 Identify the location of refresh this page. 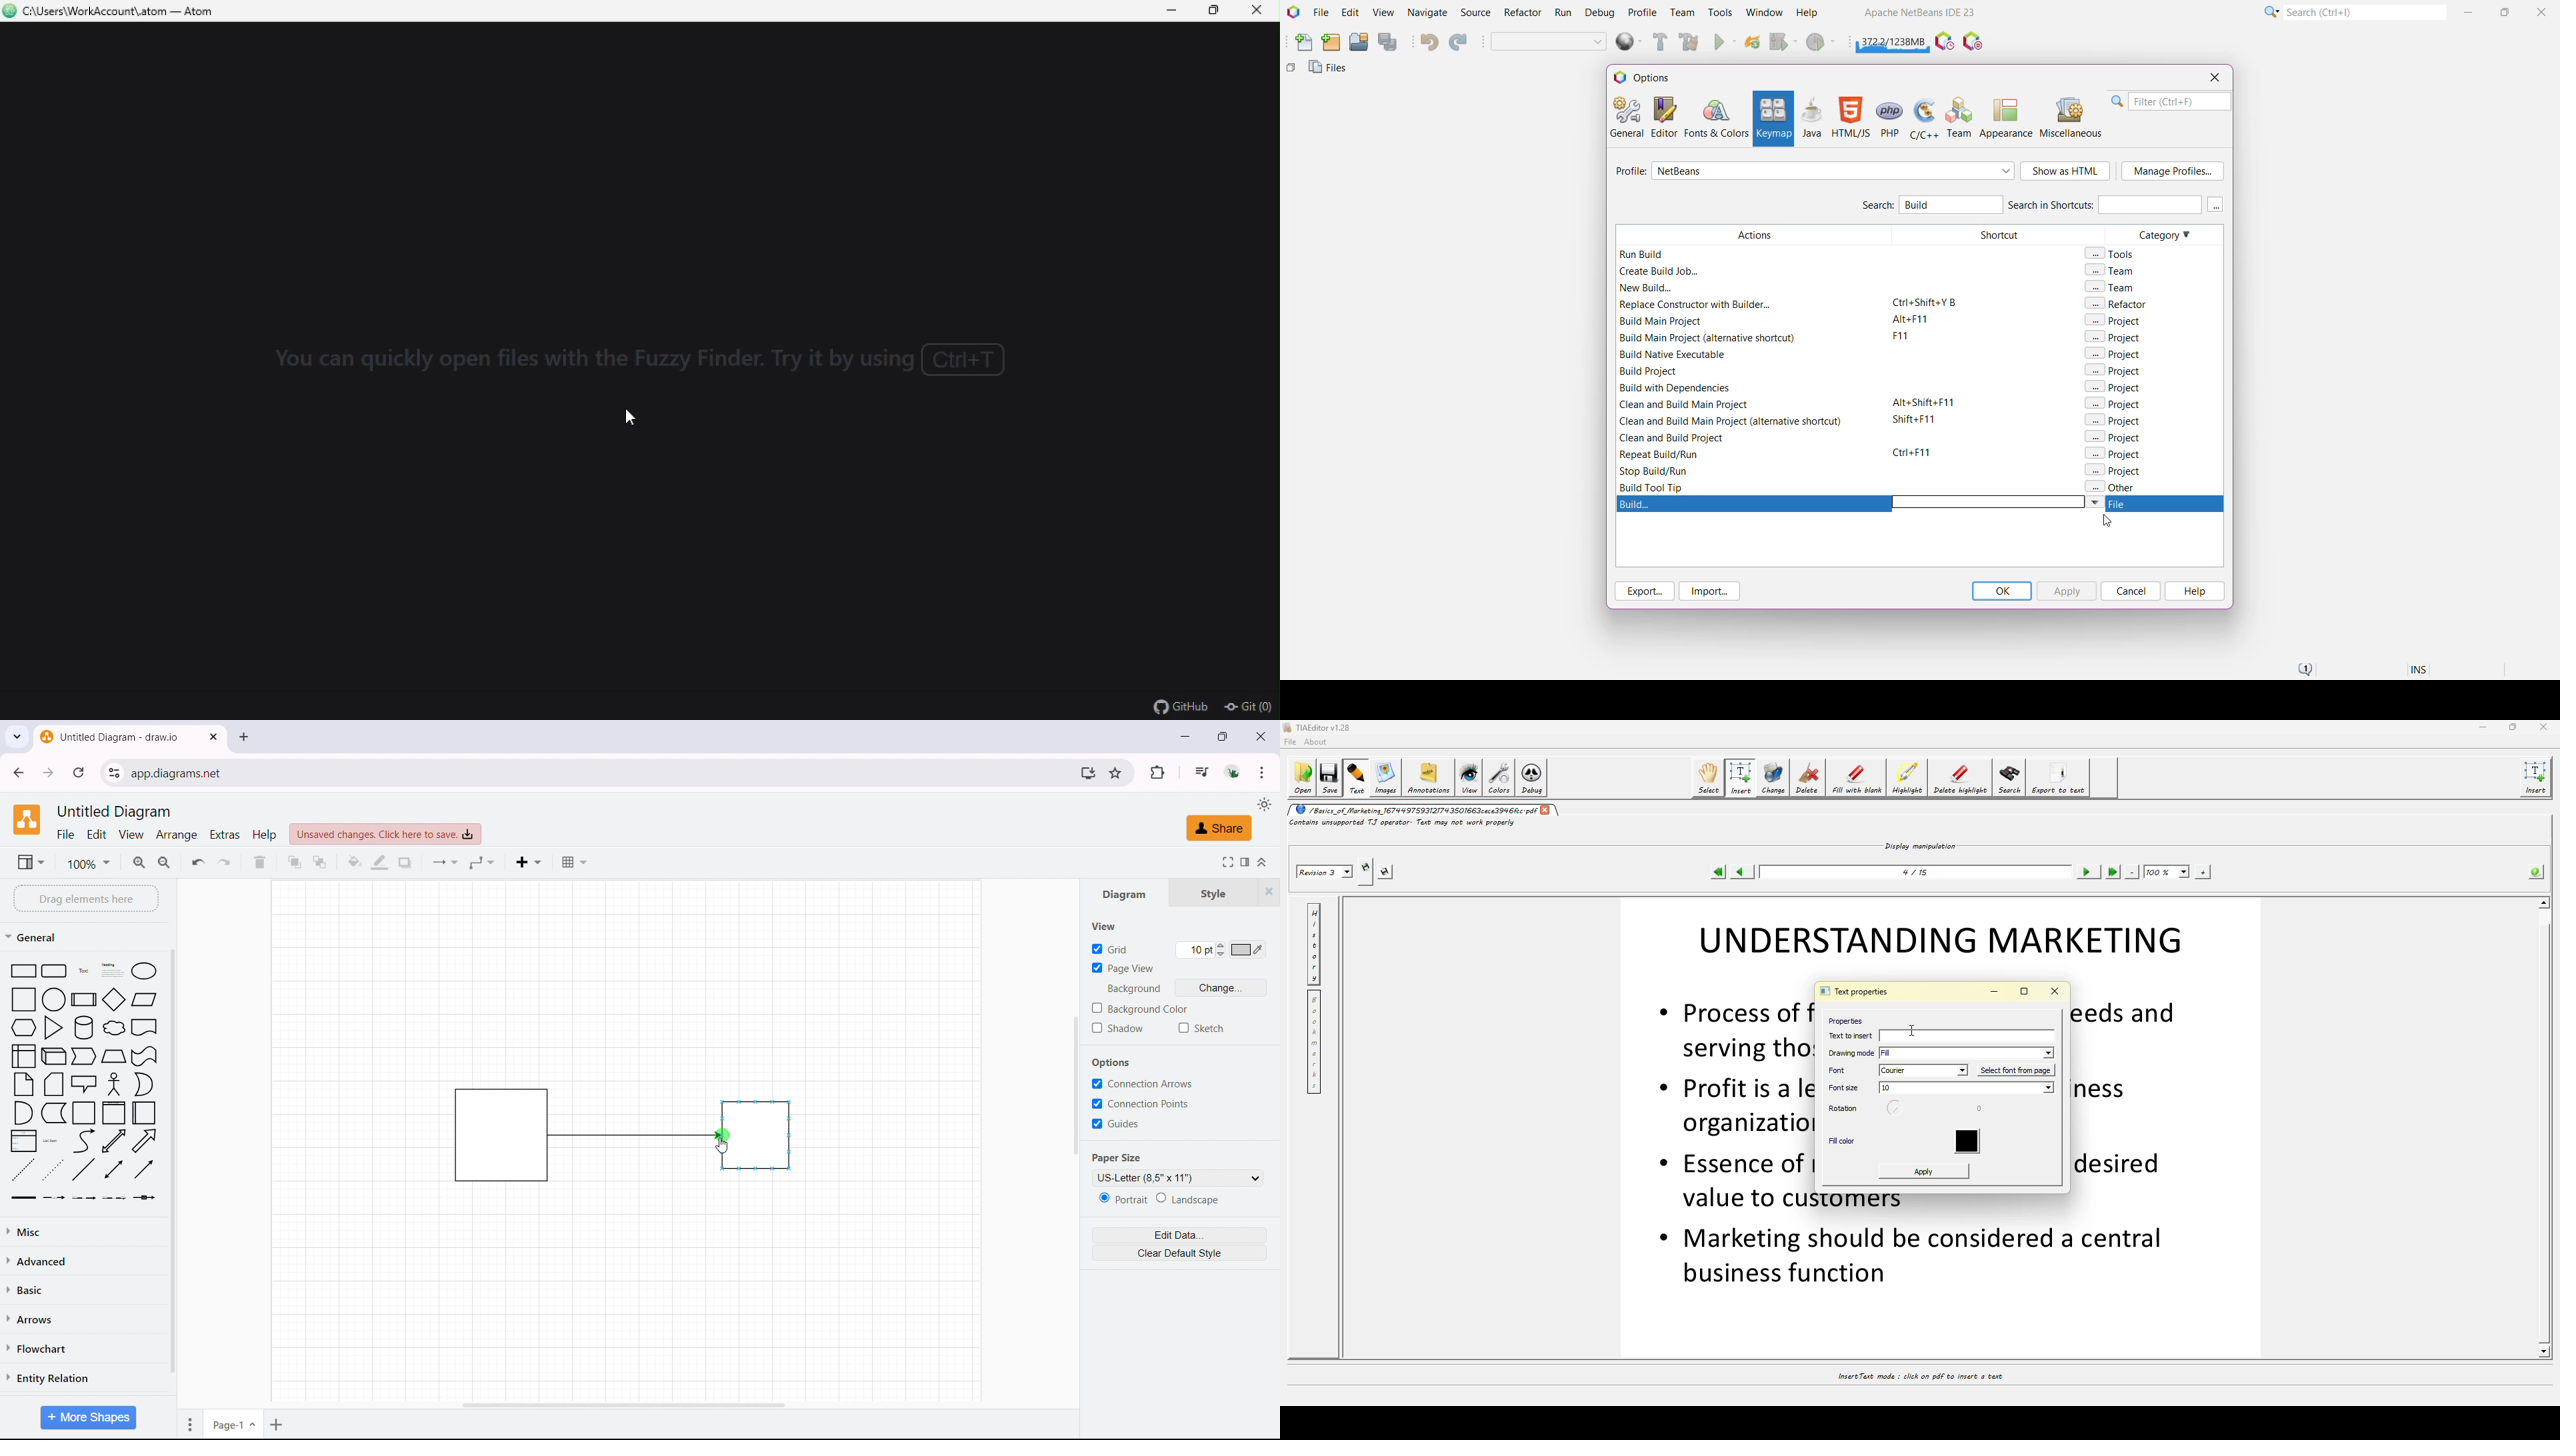
(79, 772).